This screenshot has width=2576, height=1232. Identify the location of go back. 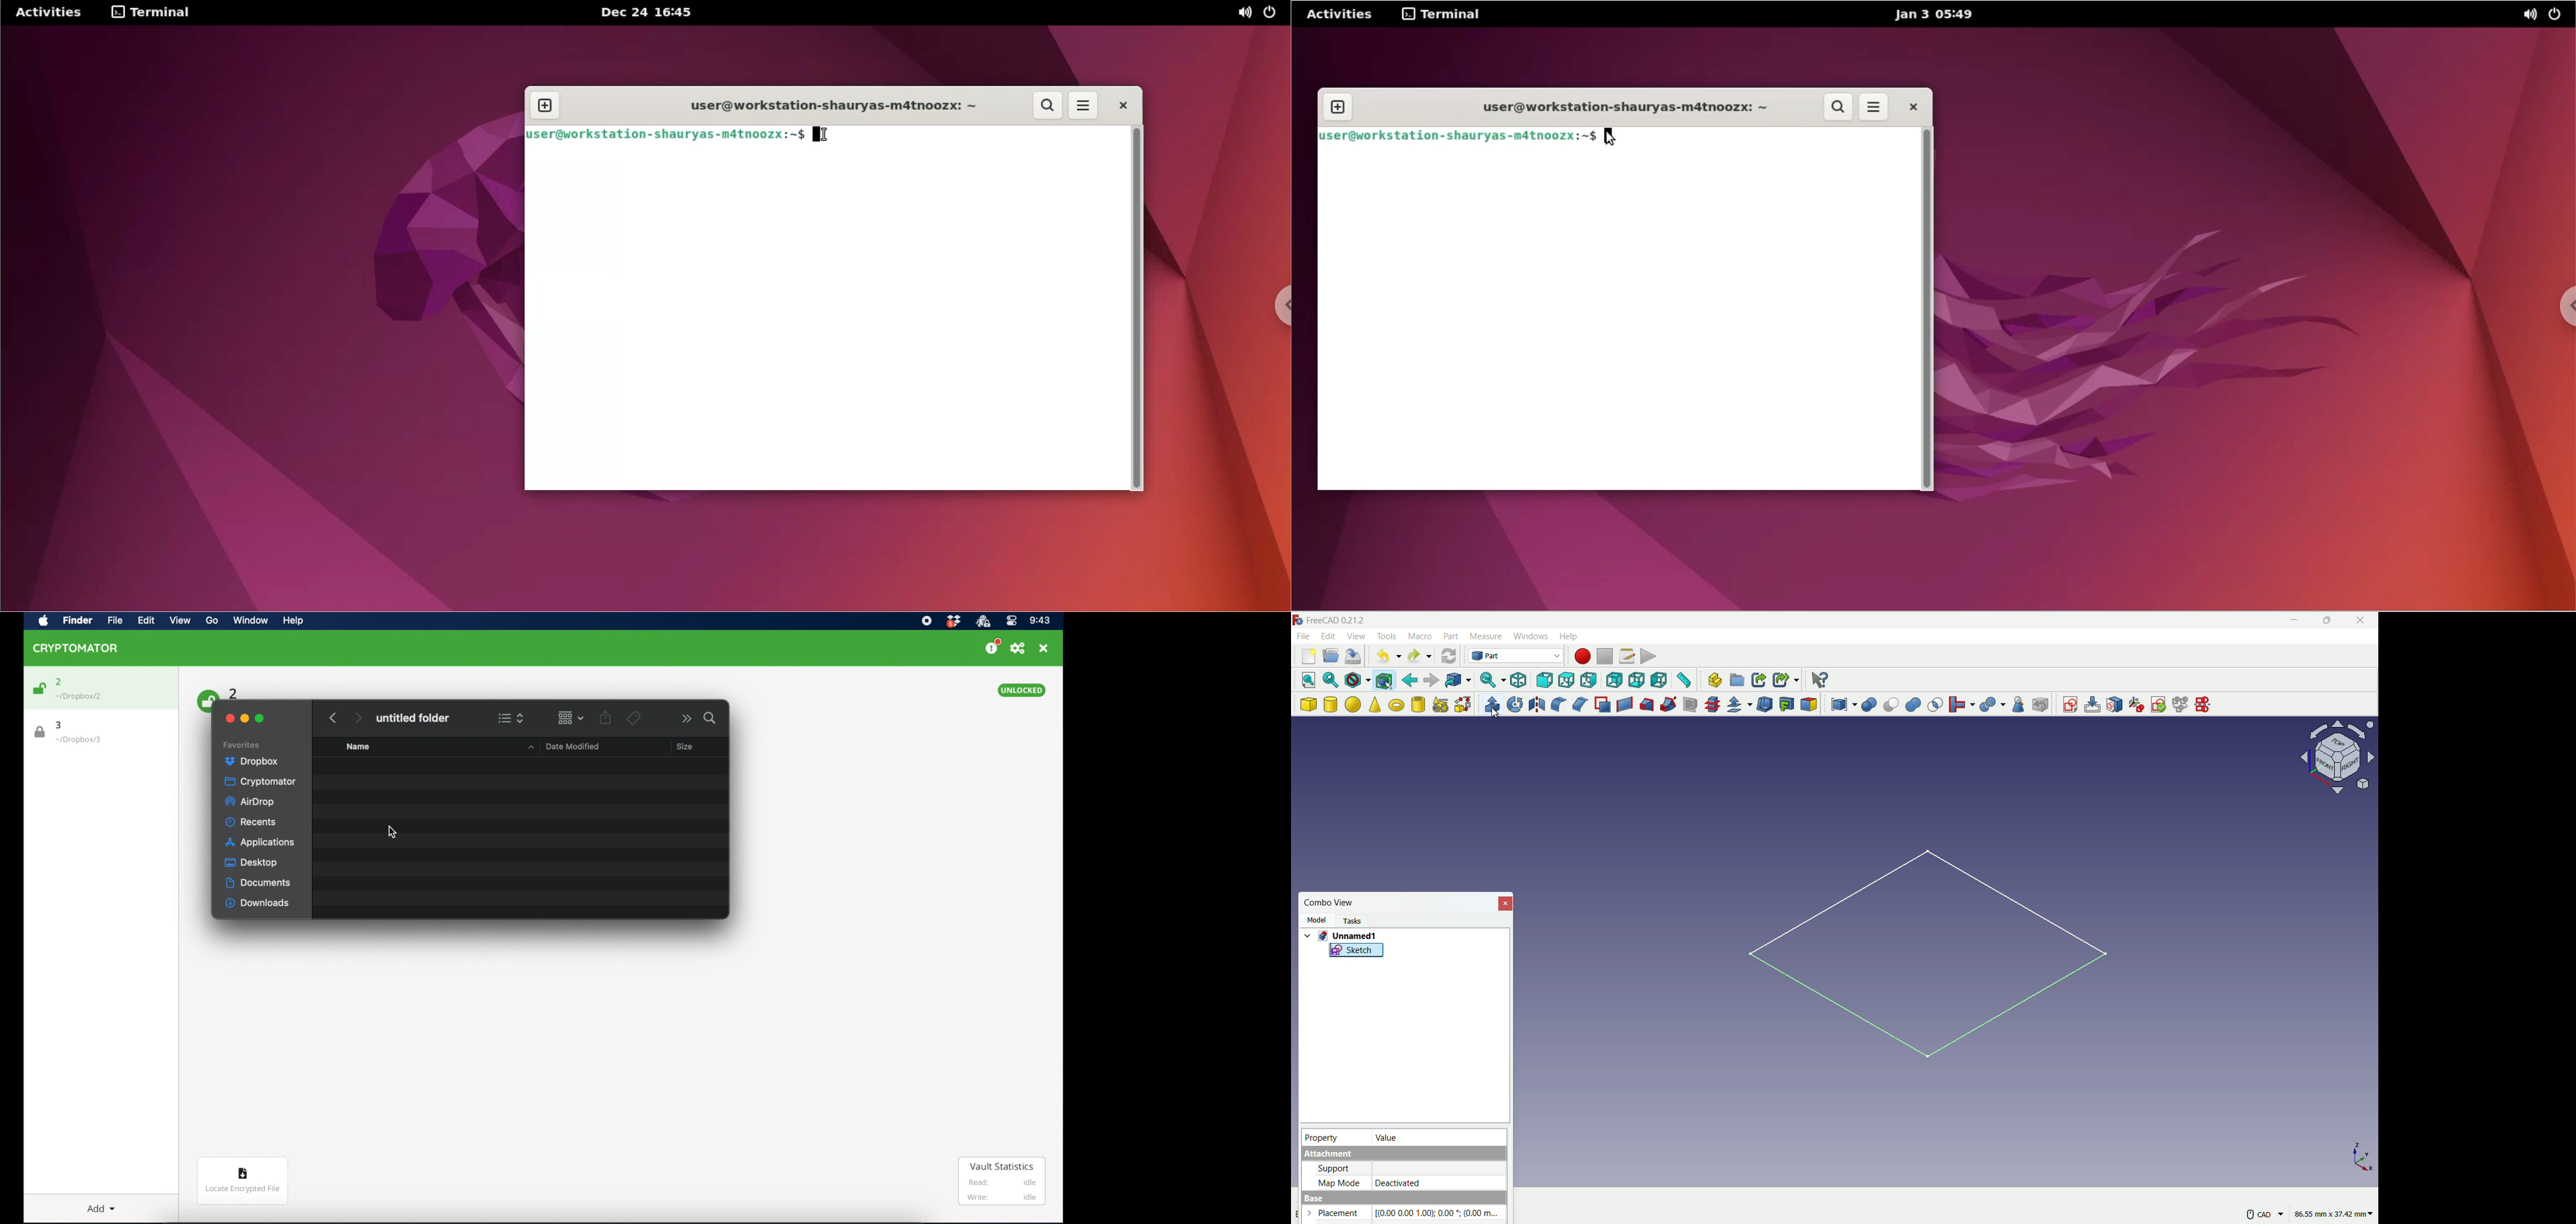
(1410, 681).